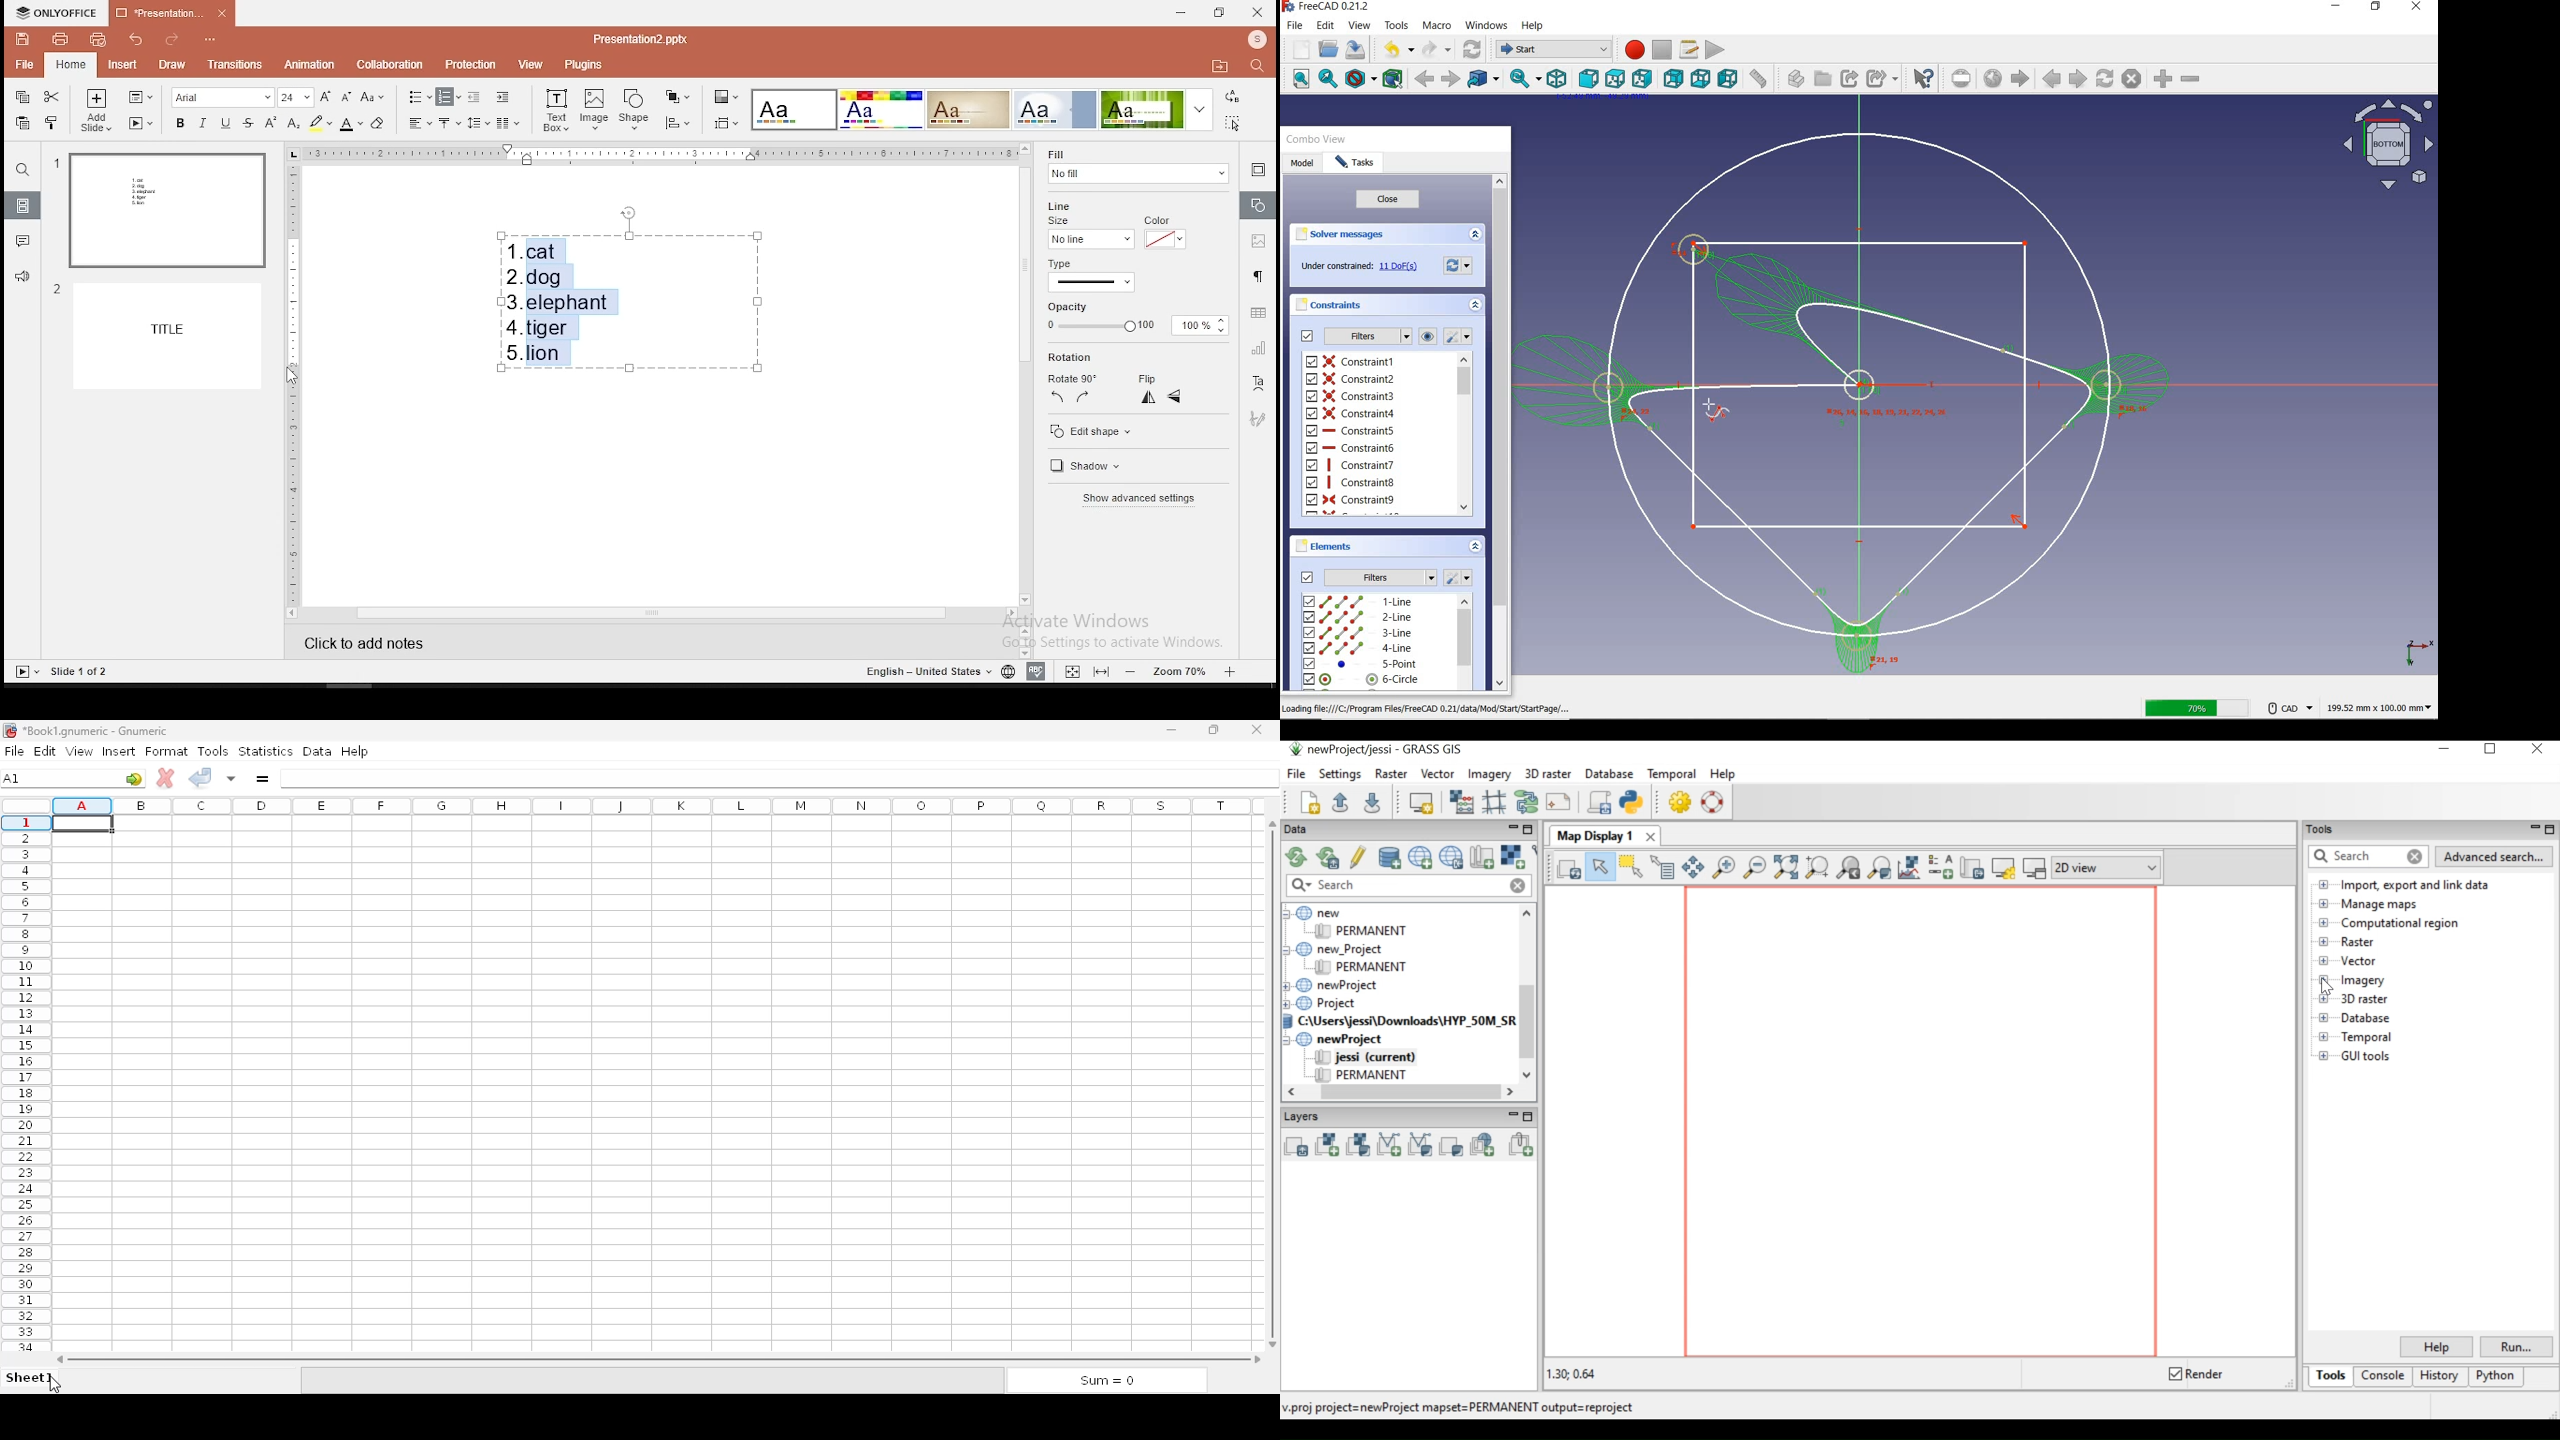 The height and width of the screenshot is (1456, 2576). I want to click on refresh, so click(1468, 50).